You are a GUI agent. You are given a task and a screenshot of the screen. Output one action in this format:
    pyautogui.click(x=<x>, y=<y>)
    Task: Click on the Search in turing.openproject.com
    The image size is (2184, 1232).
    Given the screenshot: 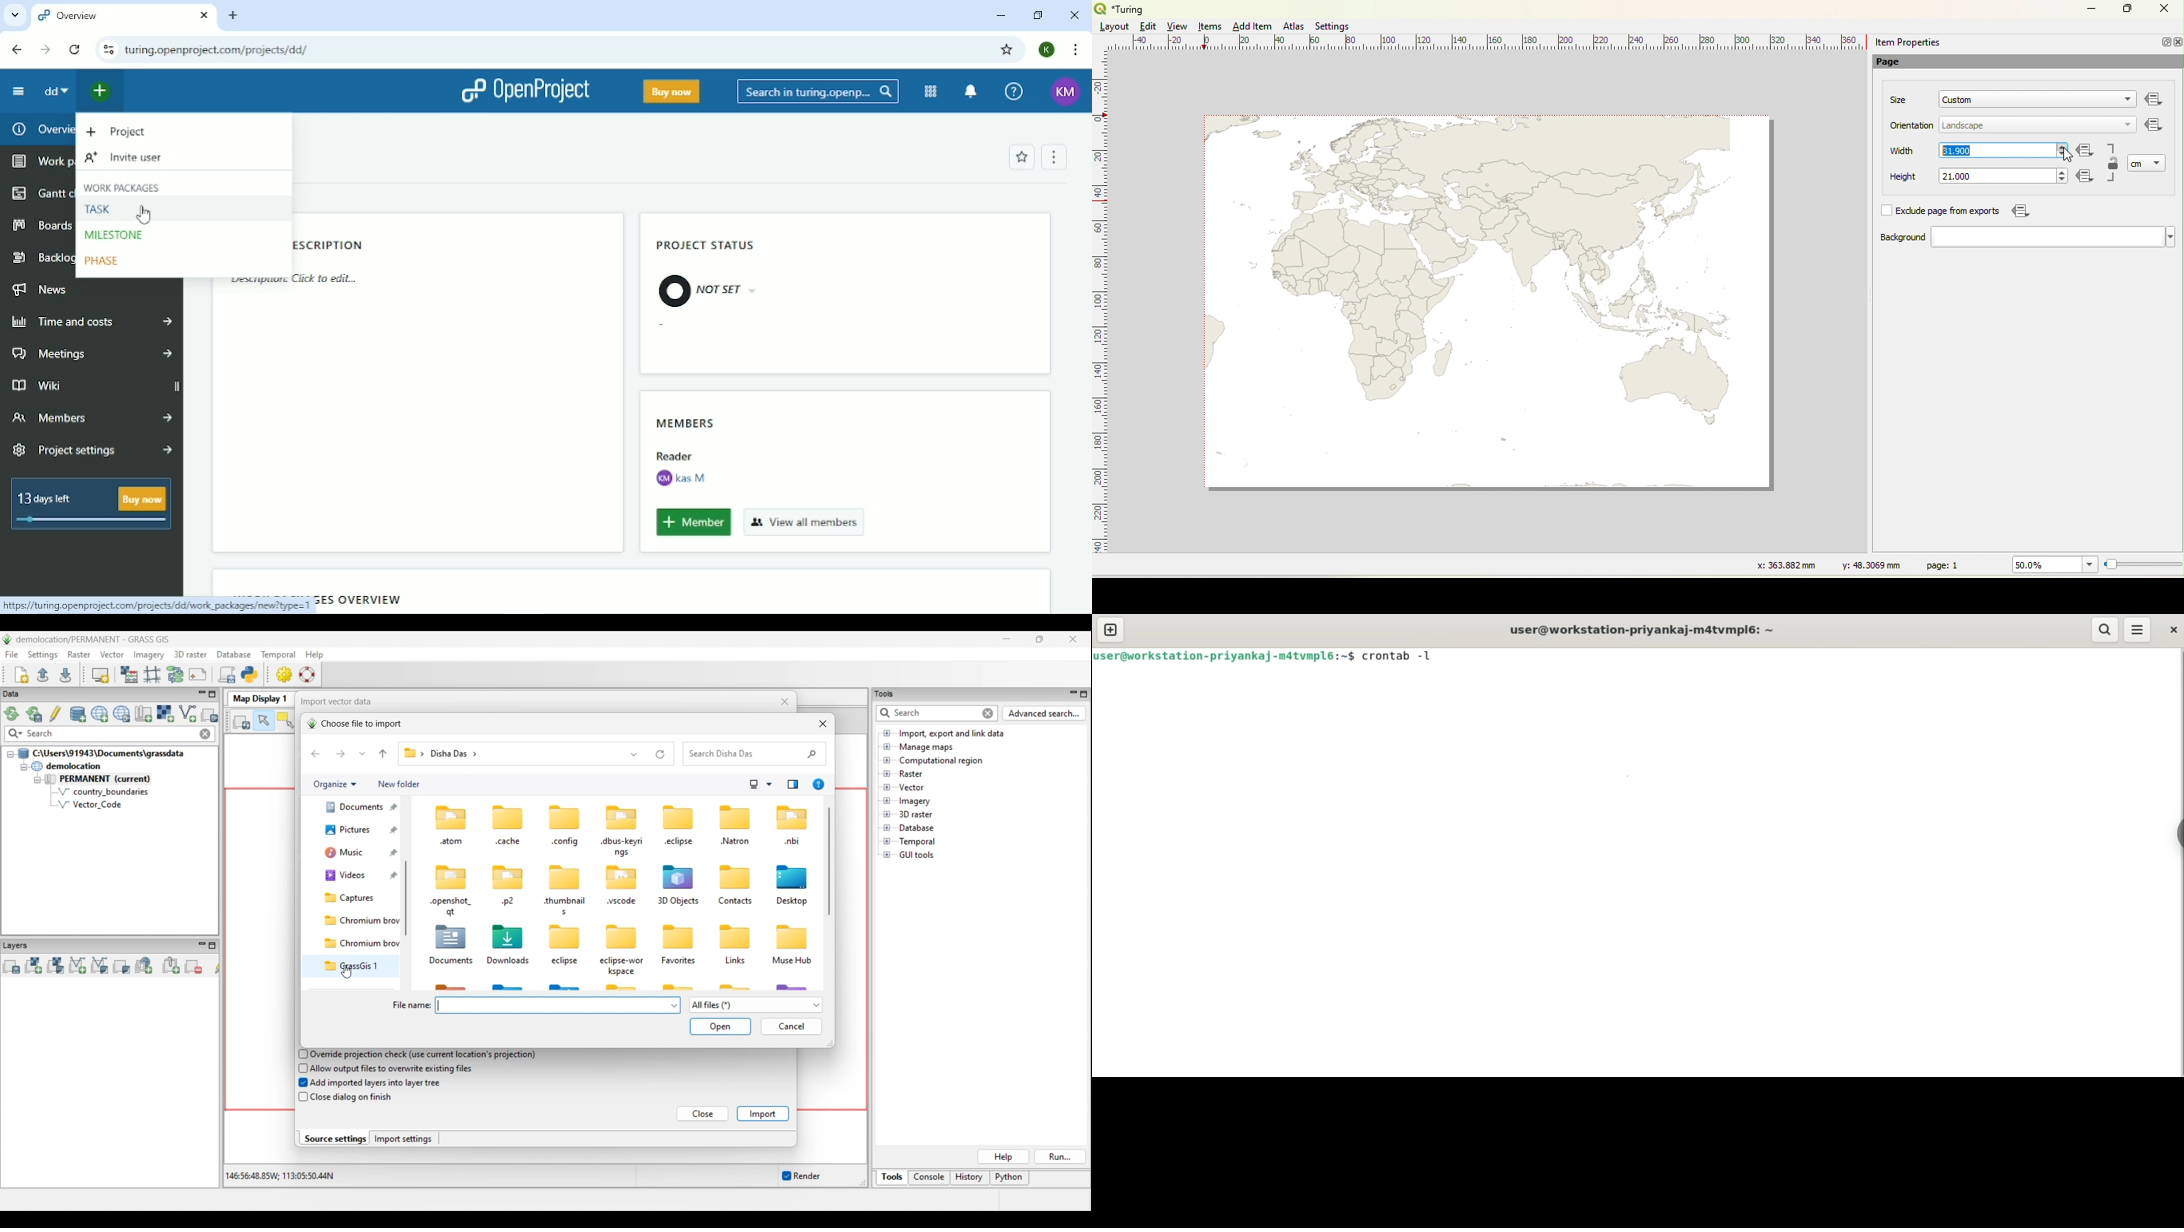 What is the action you would take?
    pyautogui.click(x=818, y=91)
    